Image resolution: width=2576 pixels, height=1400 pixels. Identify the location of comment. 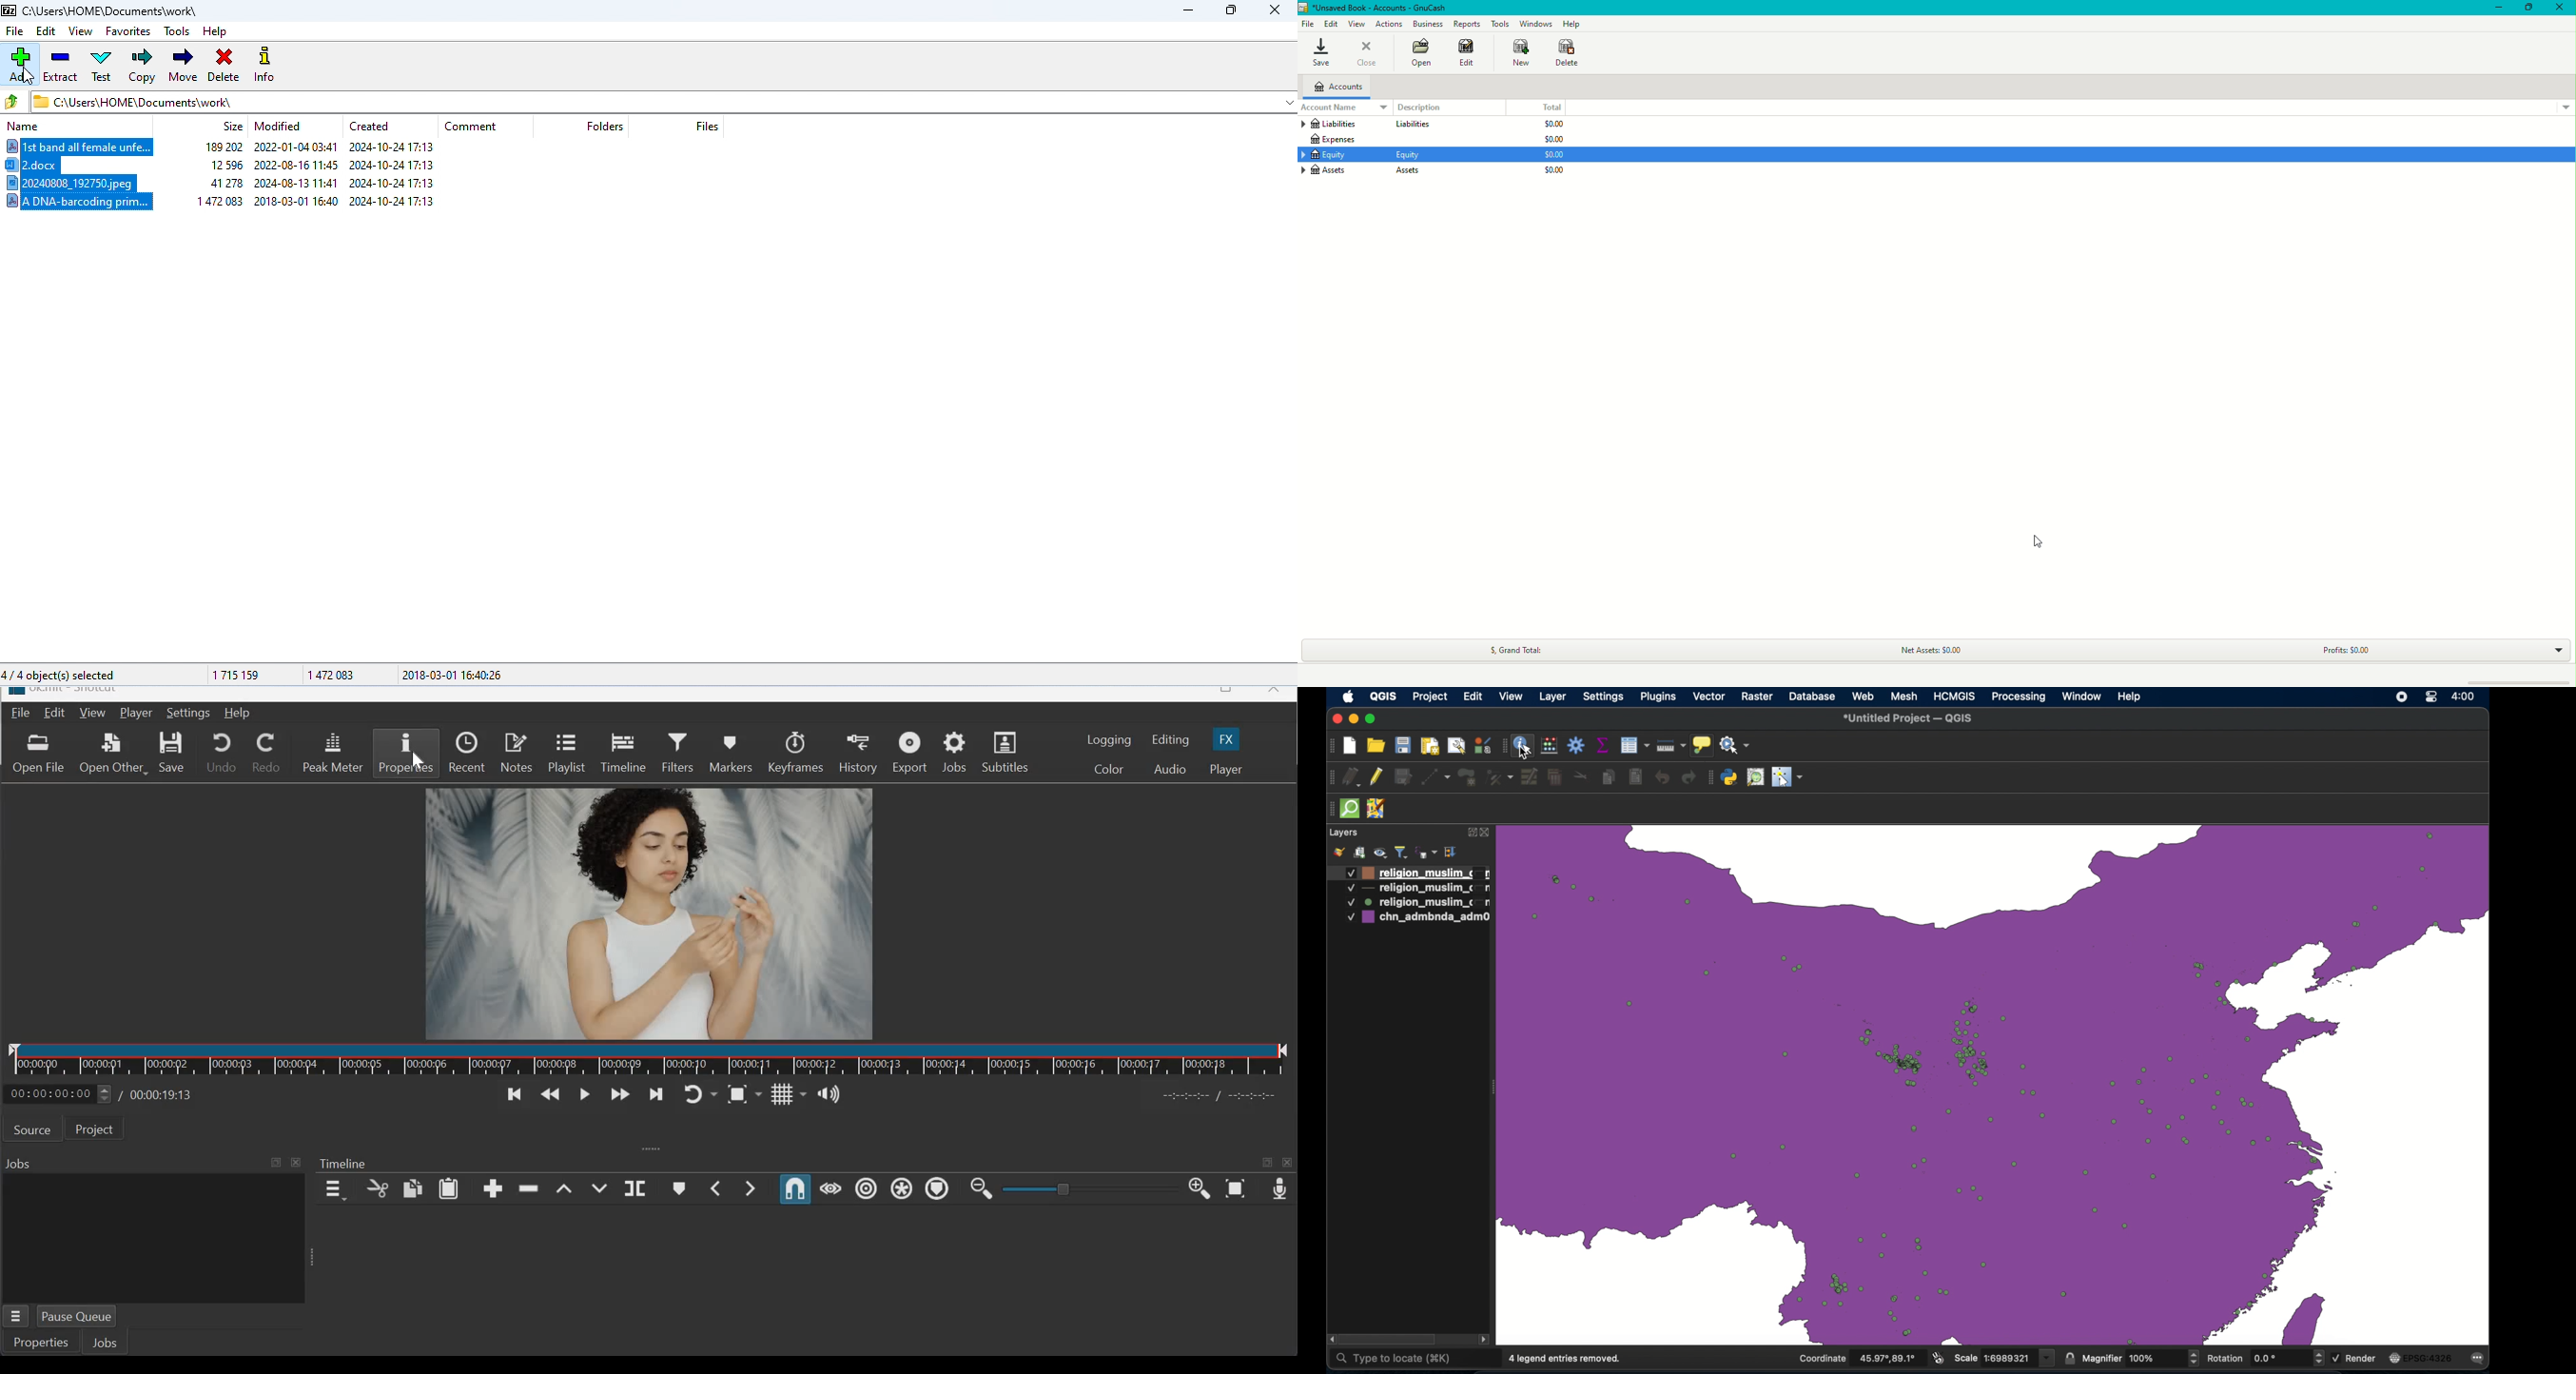
(470, 128).